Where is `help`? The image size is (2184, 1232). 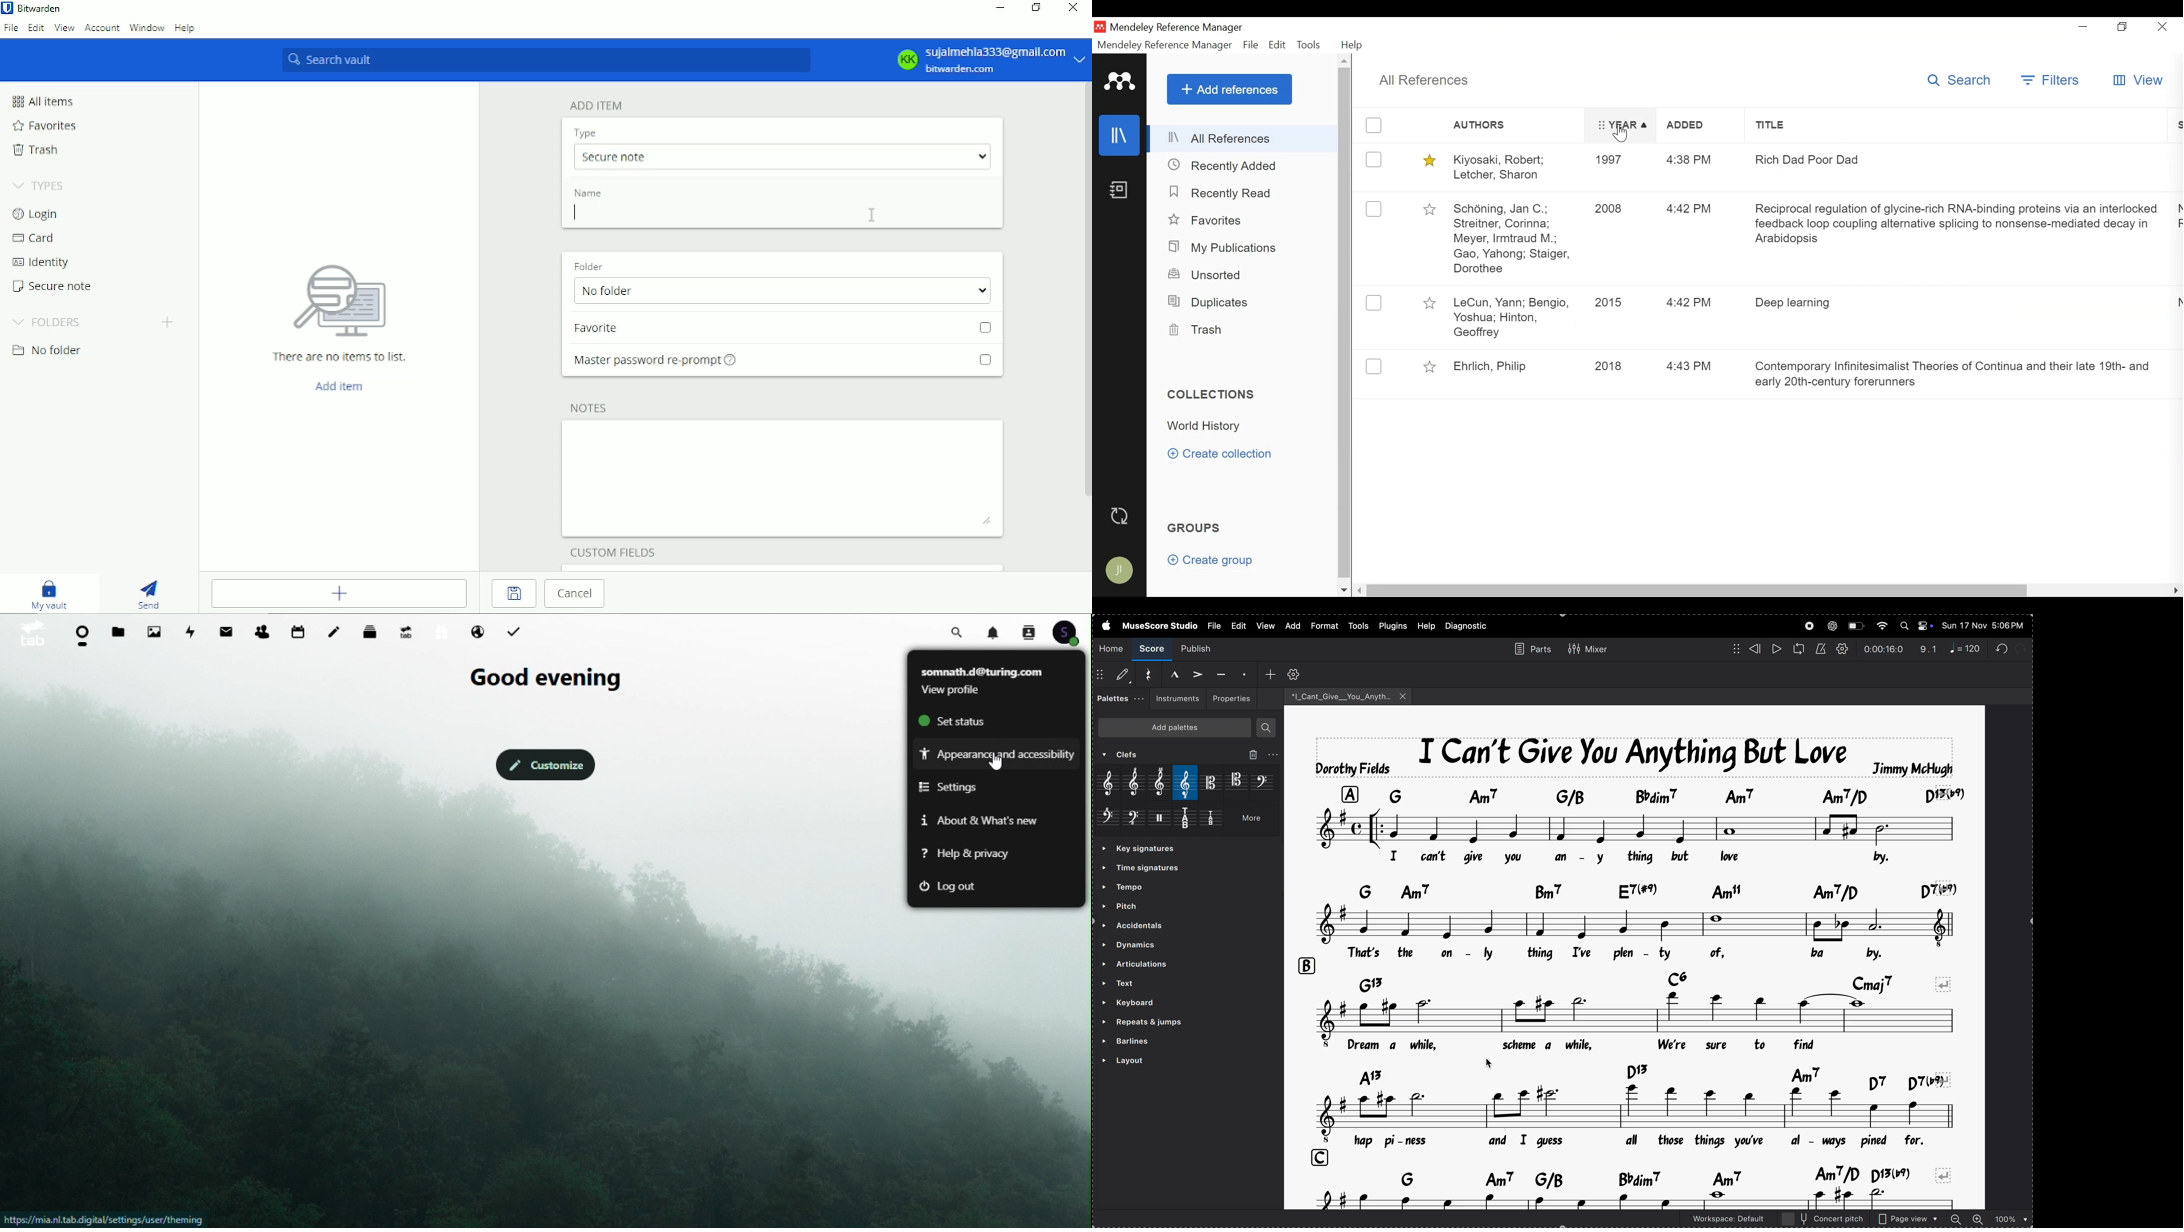
help is located at coordinates (1426, 626).